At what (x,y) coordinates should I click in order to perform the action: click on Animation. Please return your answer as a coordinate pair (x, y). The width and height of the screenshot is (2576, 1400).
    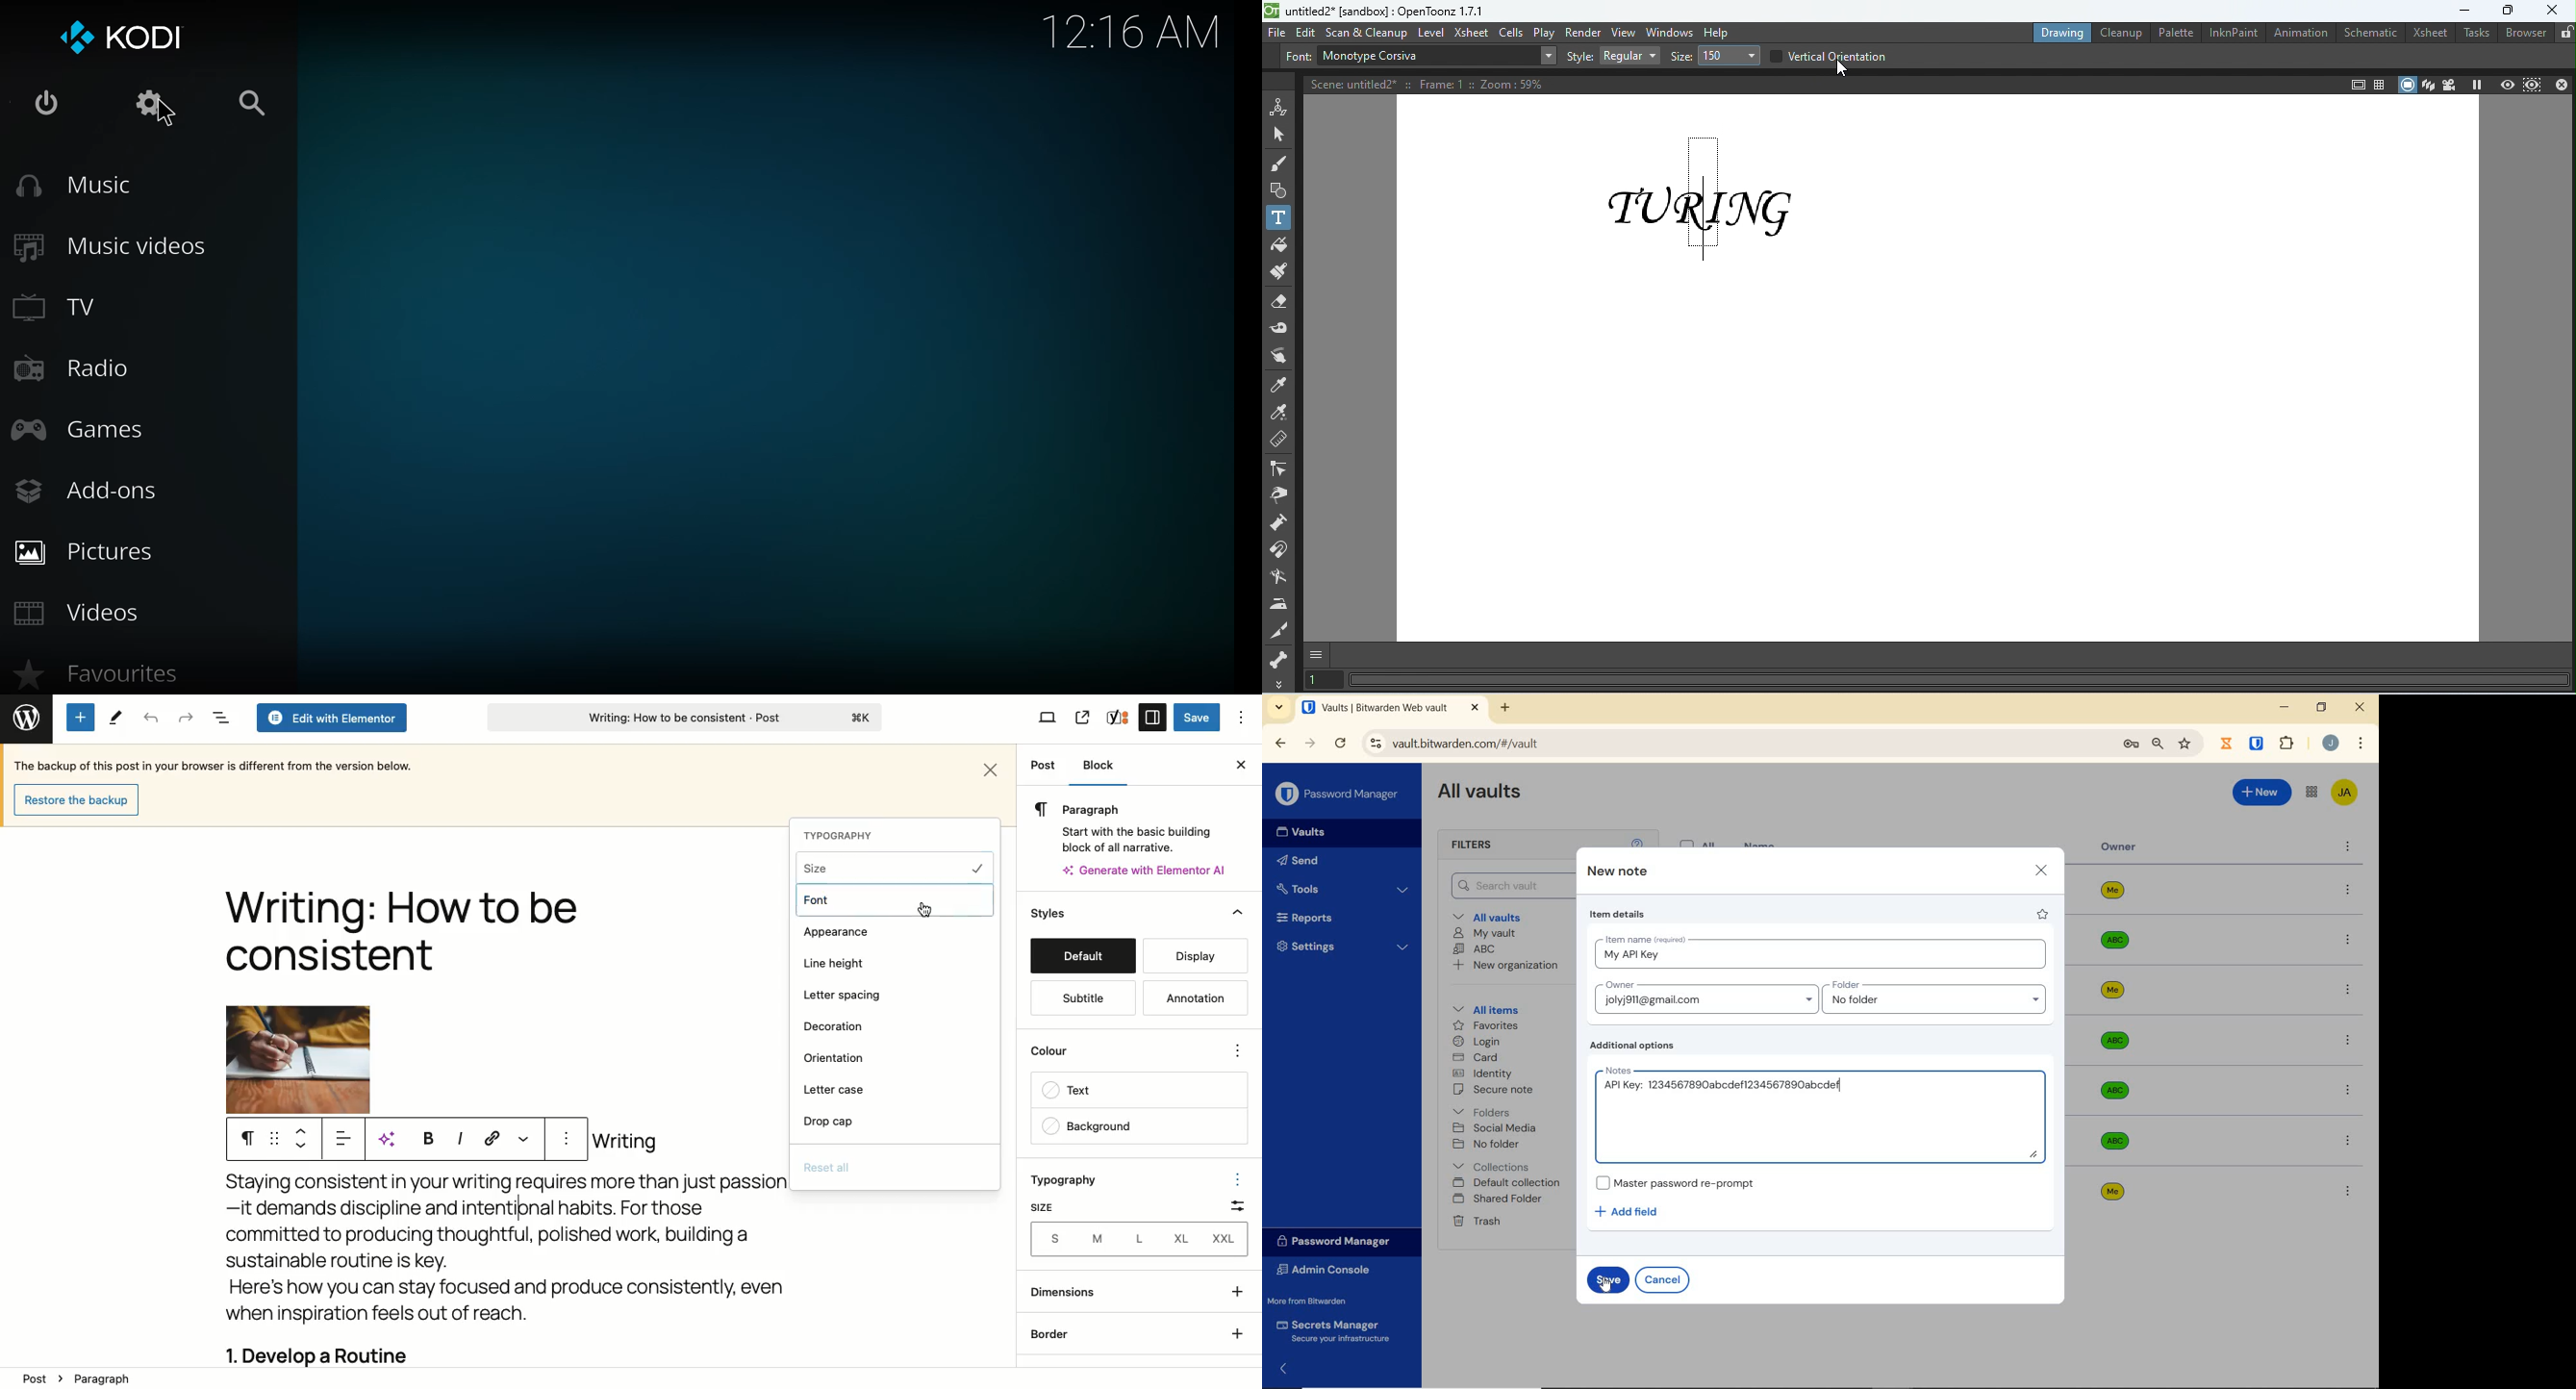
    Looking at the image, I should click on (2300, 34).